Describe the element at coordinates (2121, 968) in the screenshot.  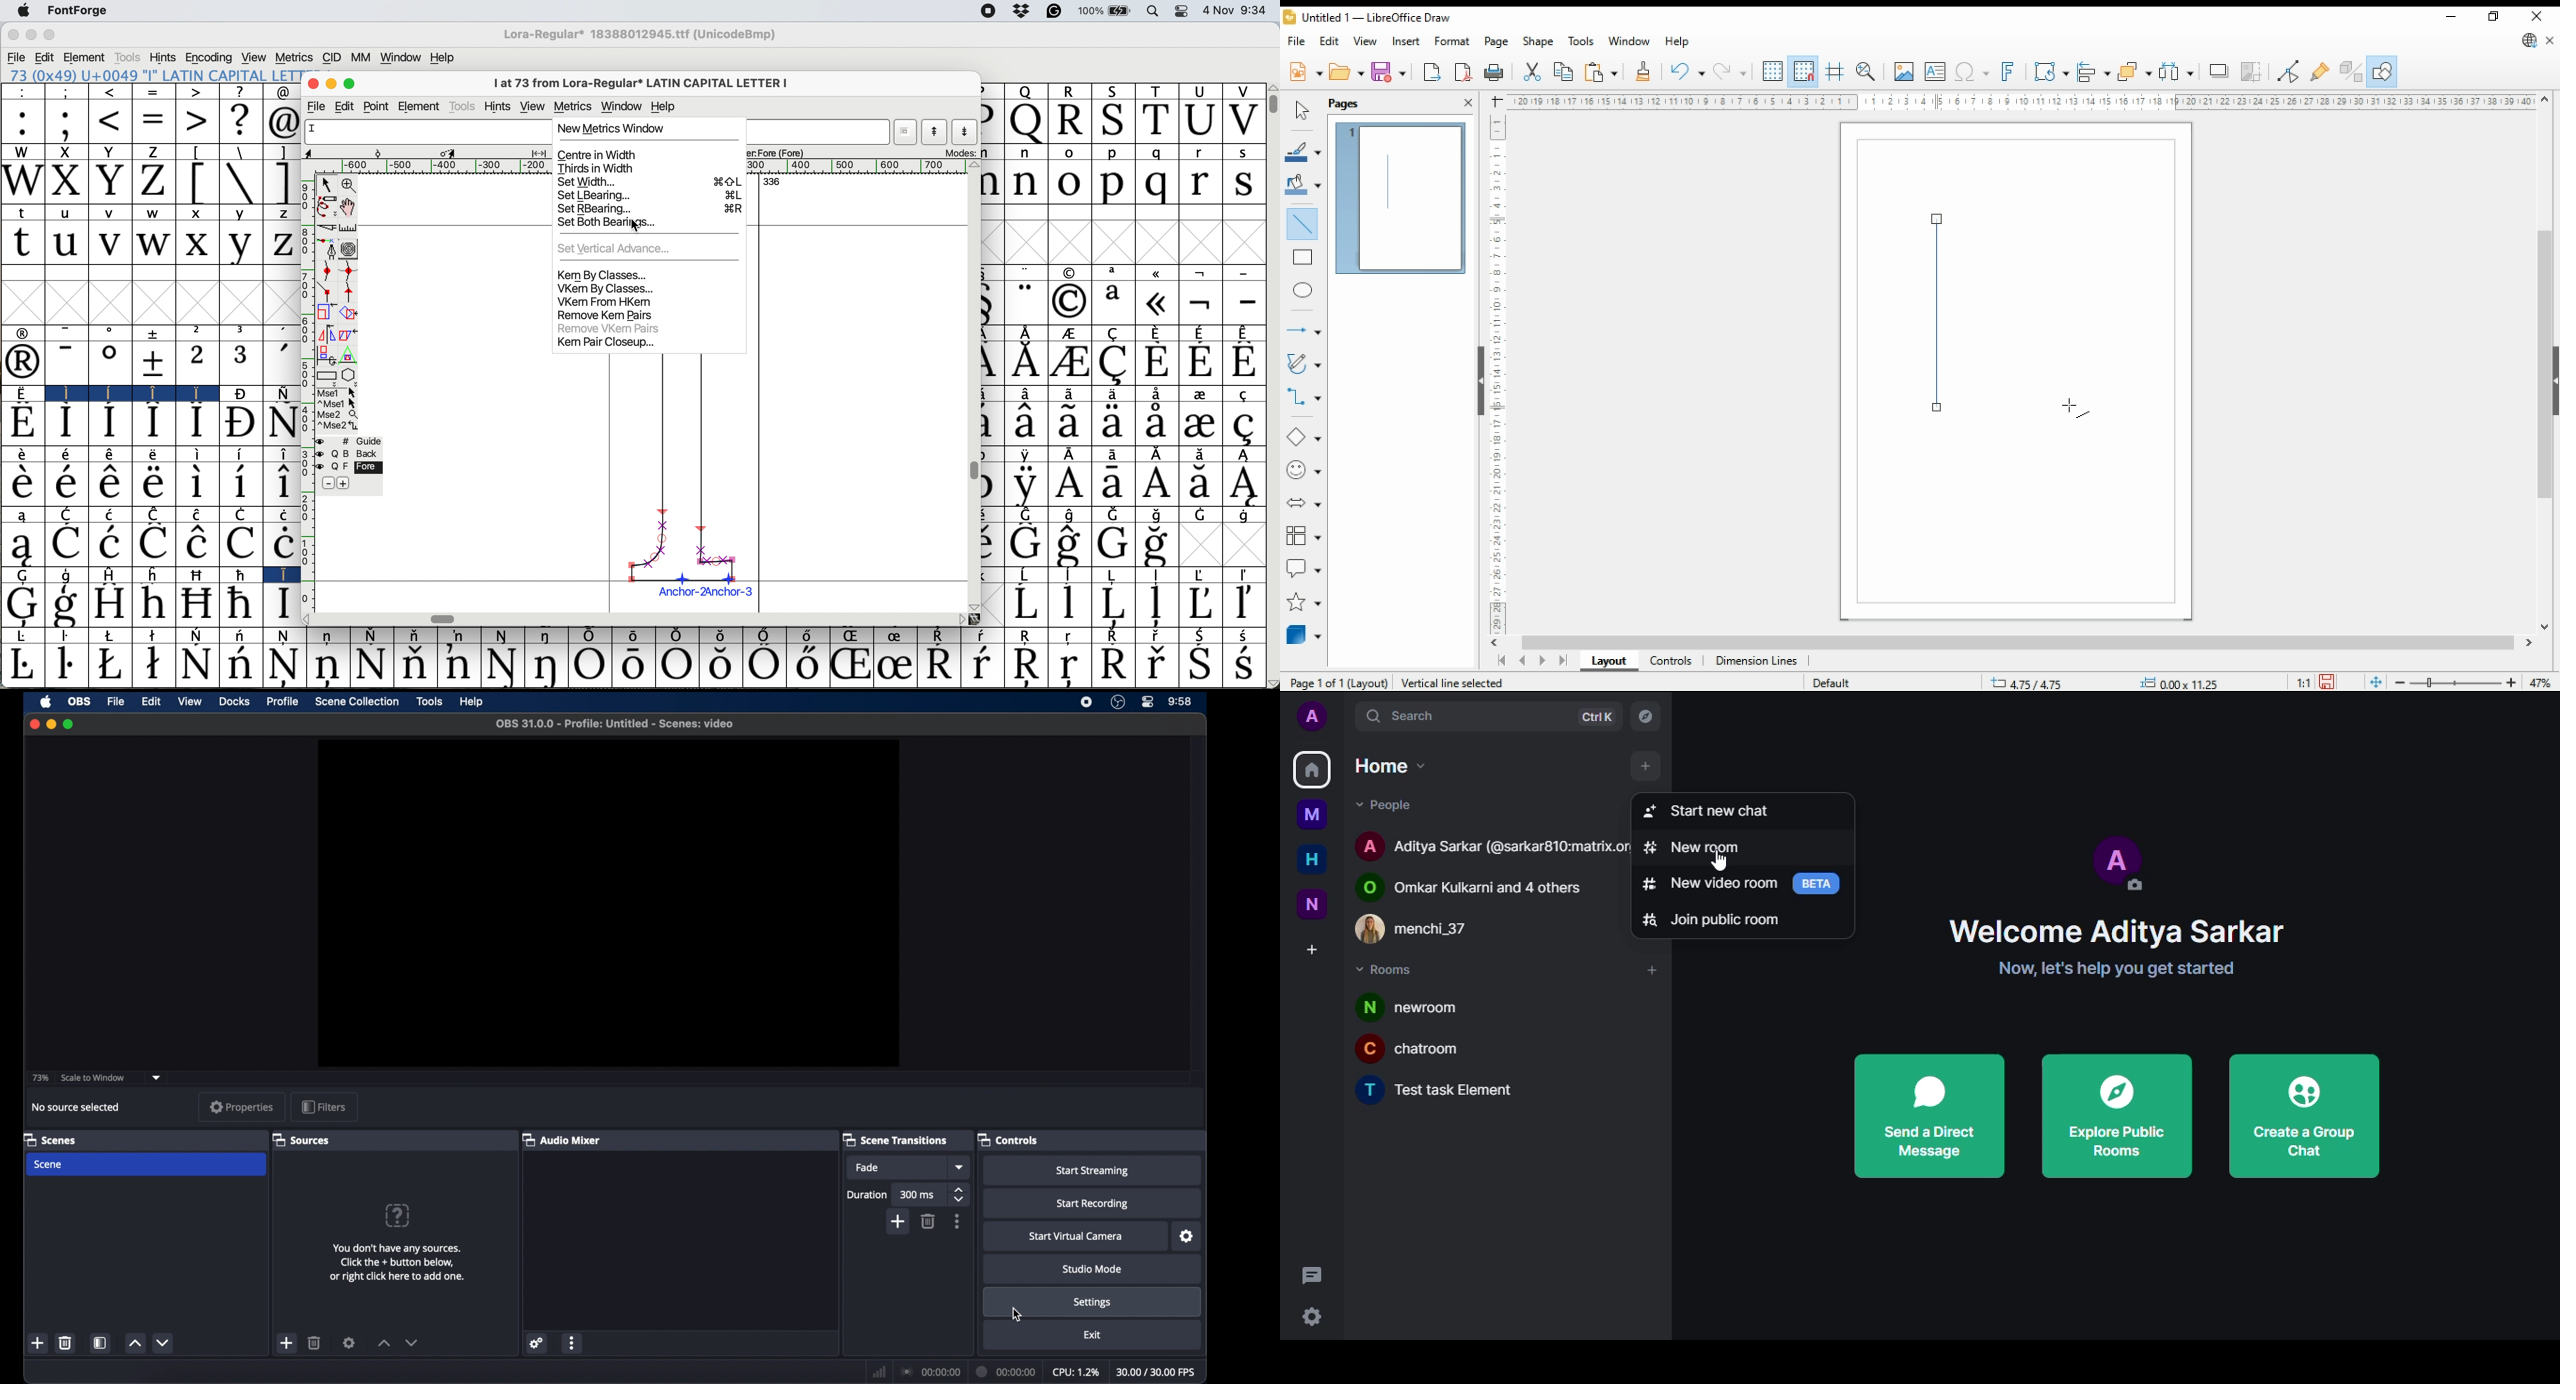
I see `Now, lets help you get started` at that location.